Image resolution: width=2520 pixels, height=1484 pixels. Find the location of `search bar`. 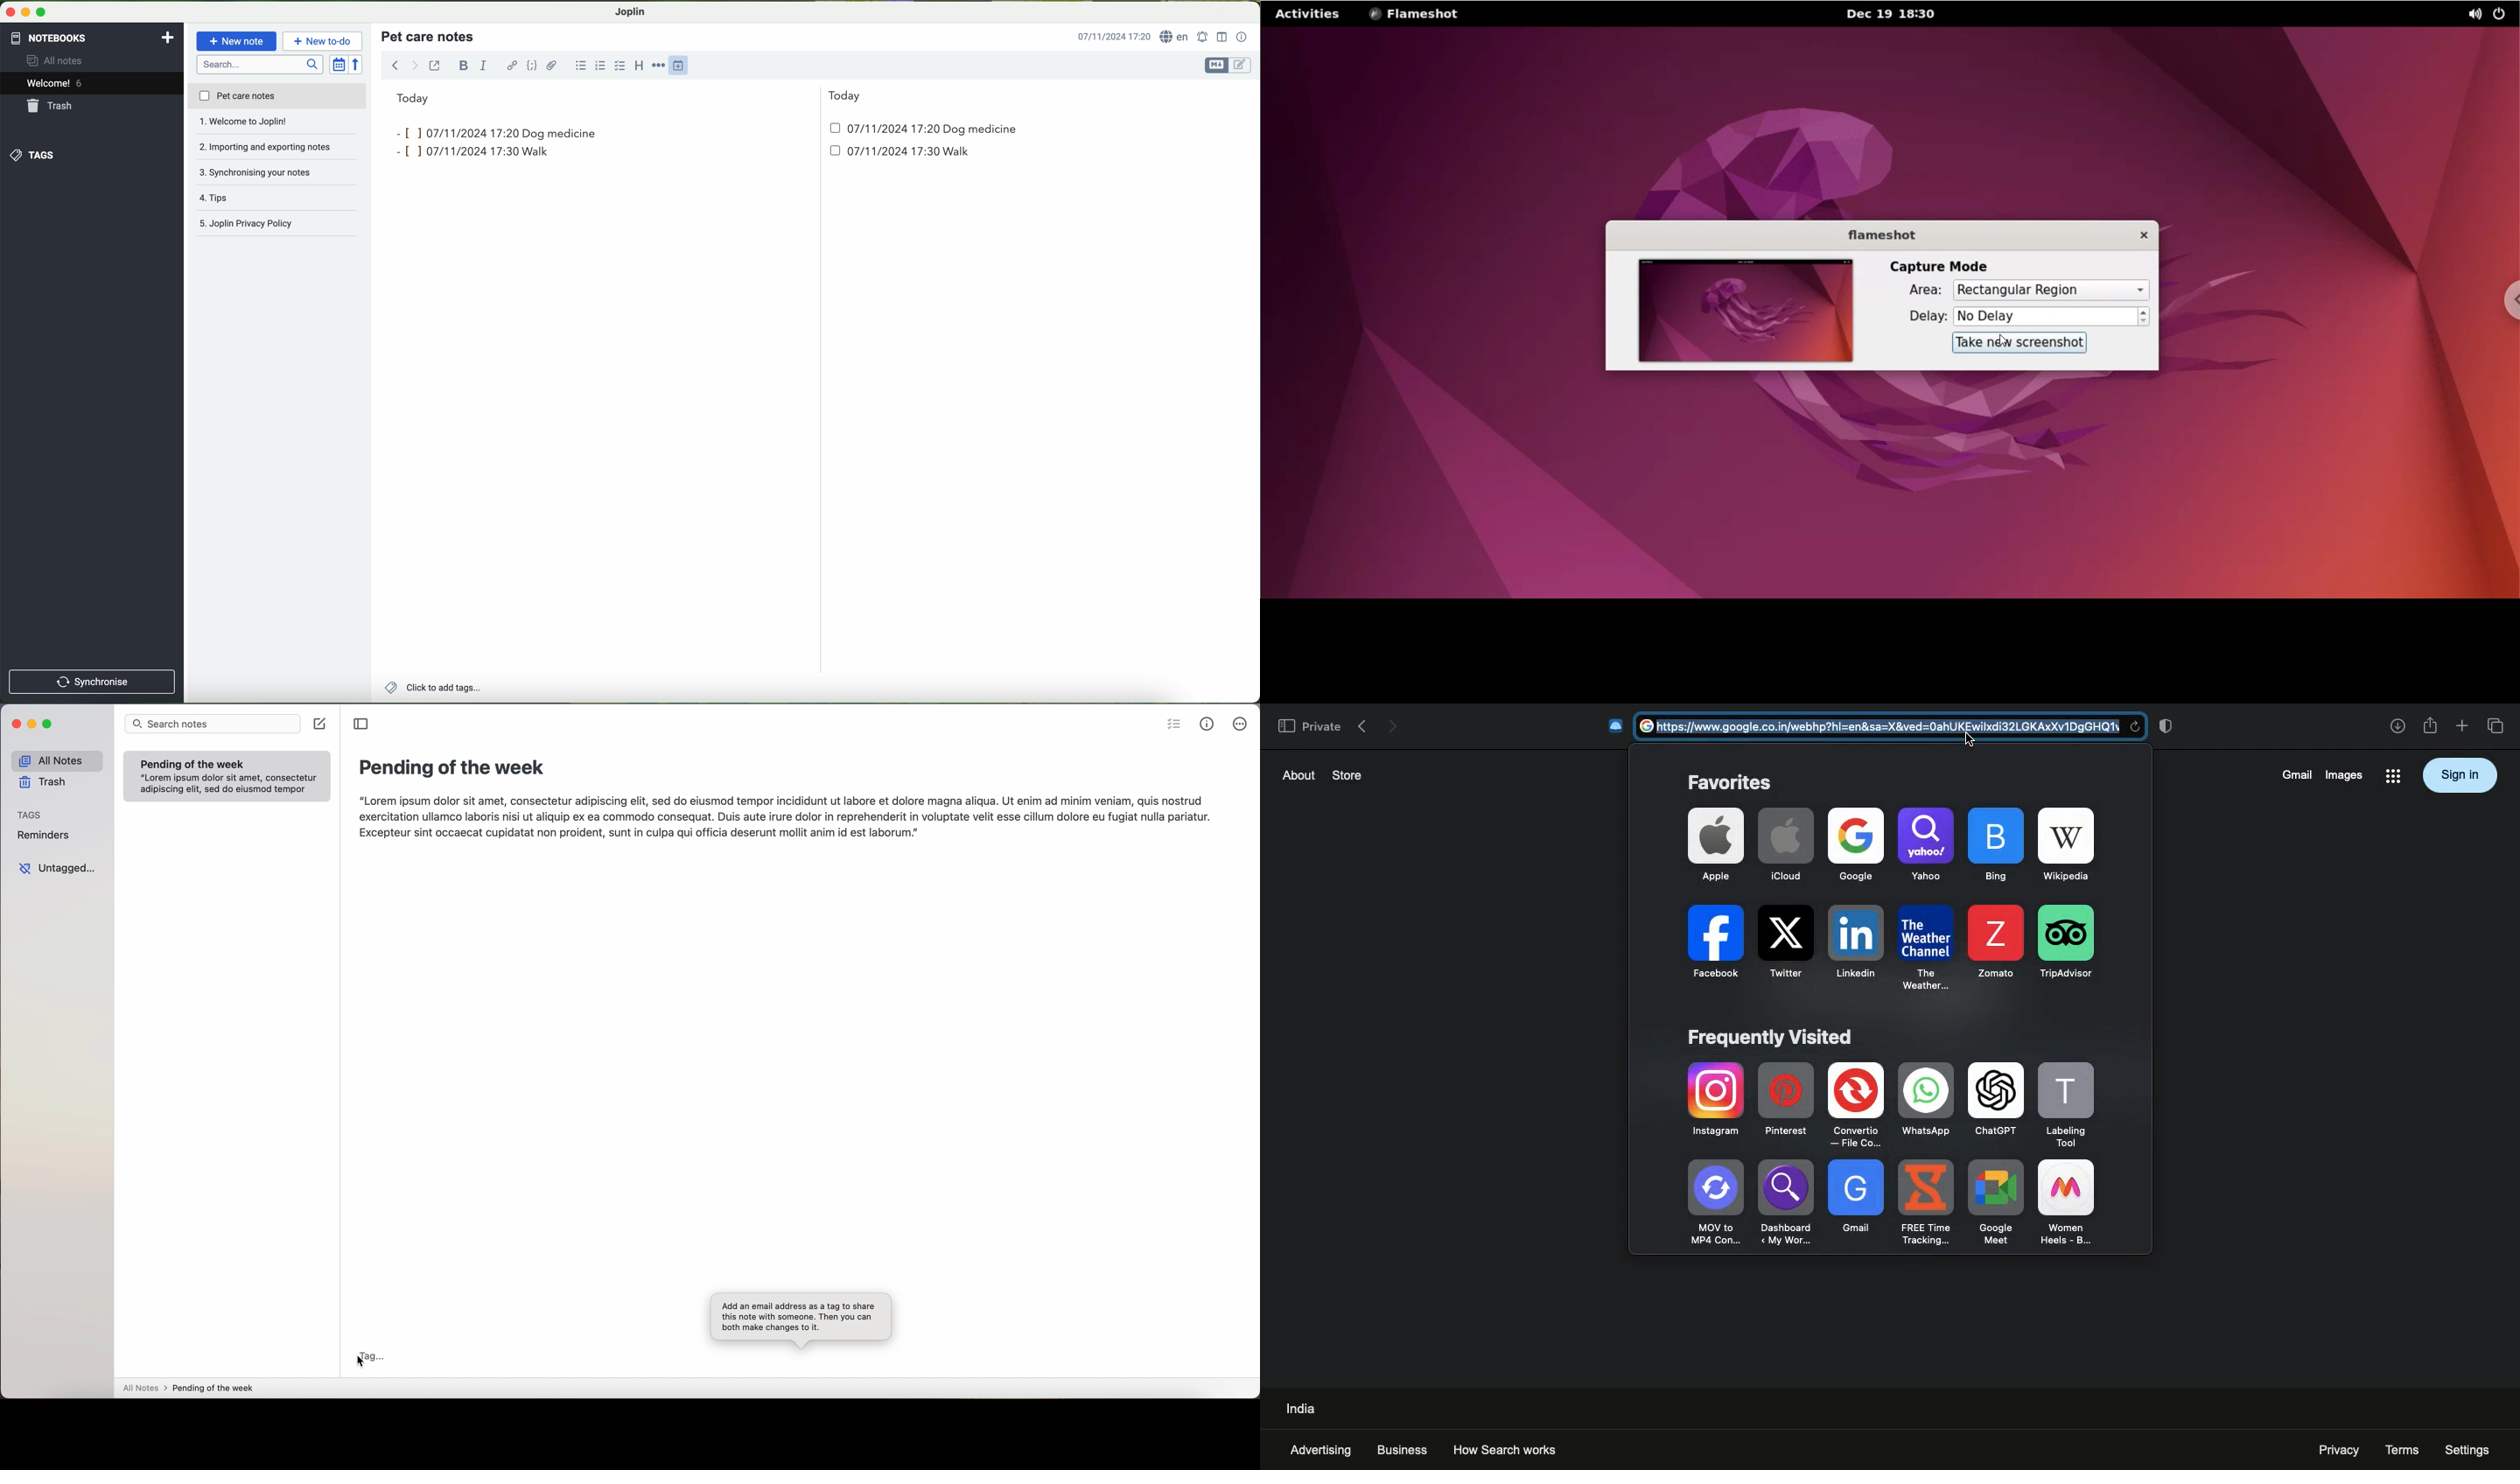

search bar is located at coordinates (261, 64).